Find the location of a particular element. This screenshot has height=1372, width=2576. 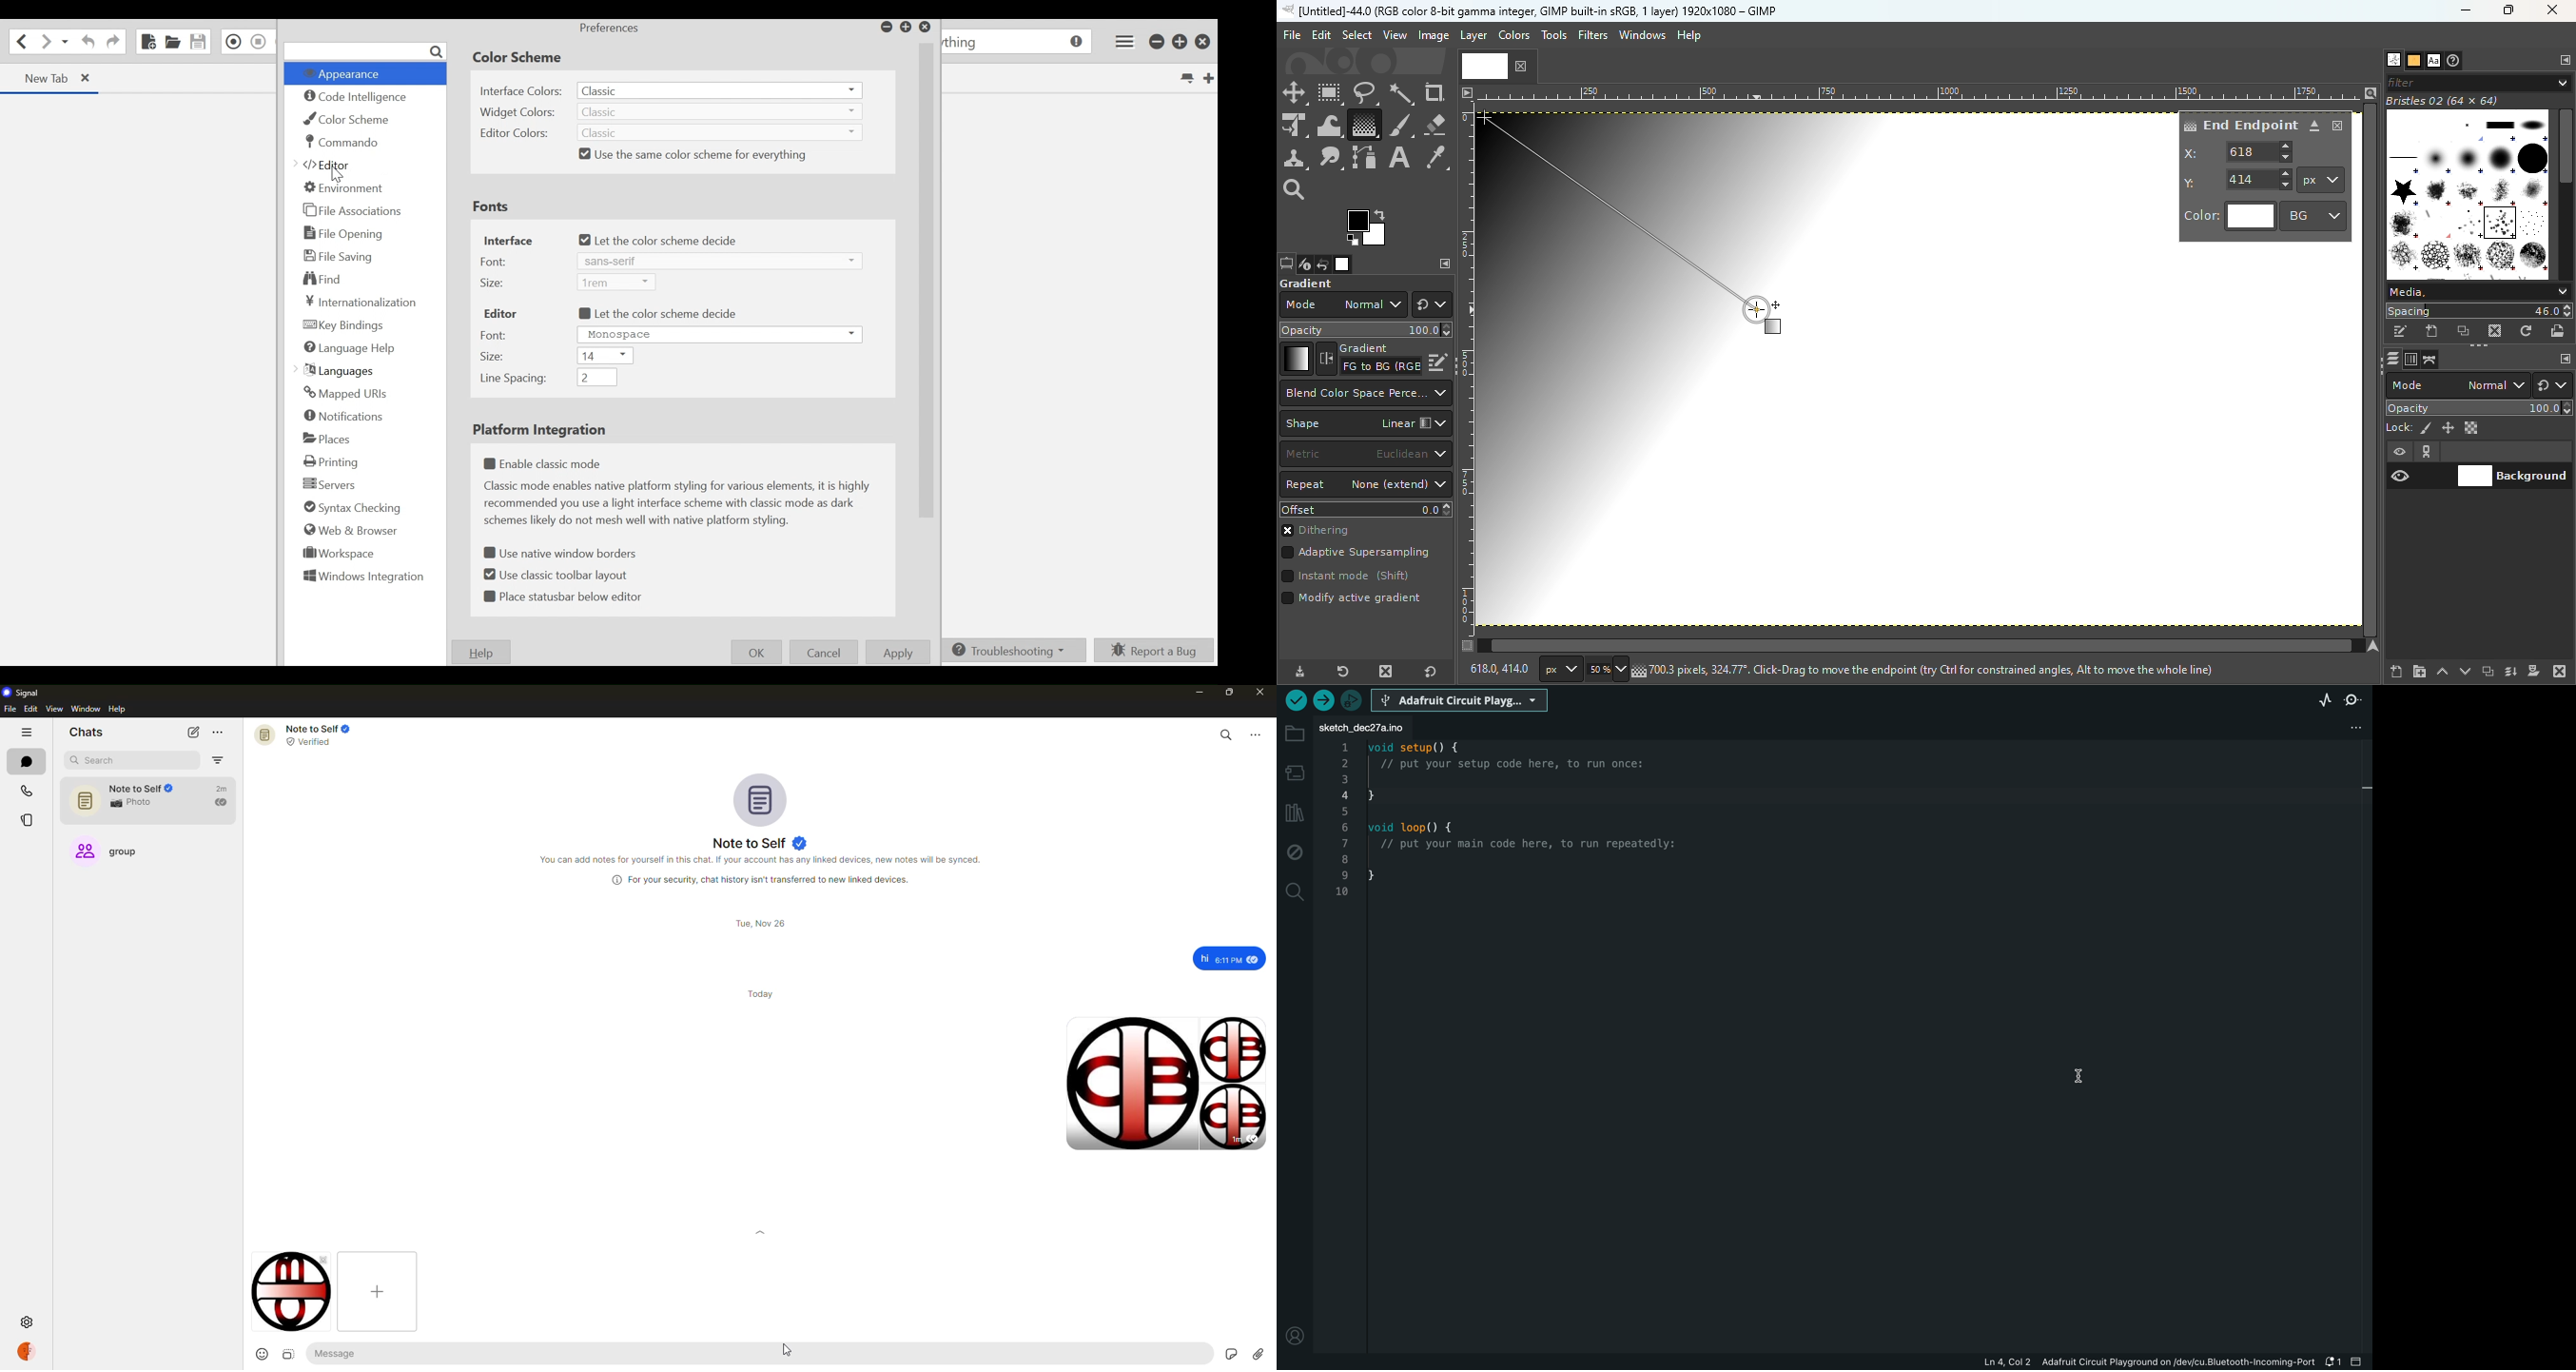

Which color space to use when blending RGB gradient segments is located at coordinates (1364, 393).